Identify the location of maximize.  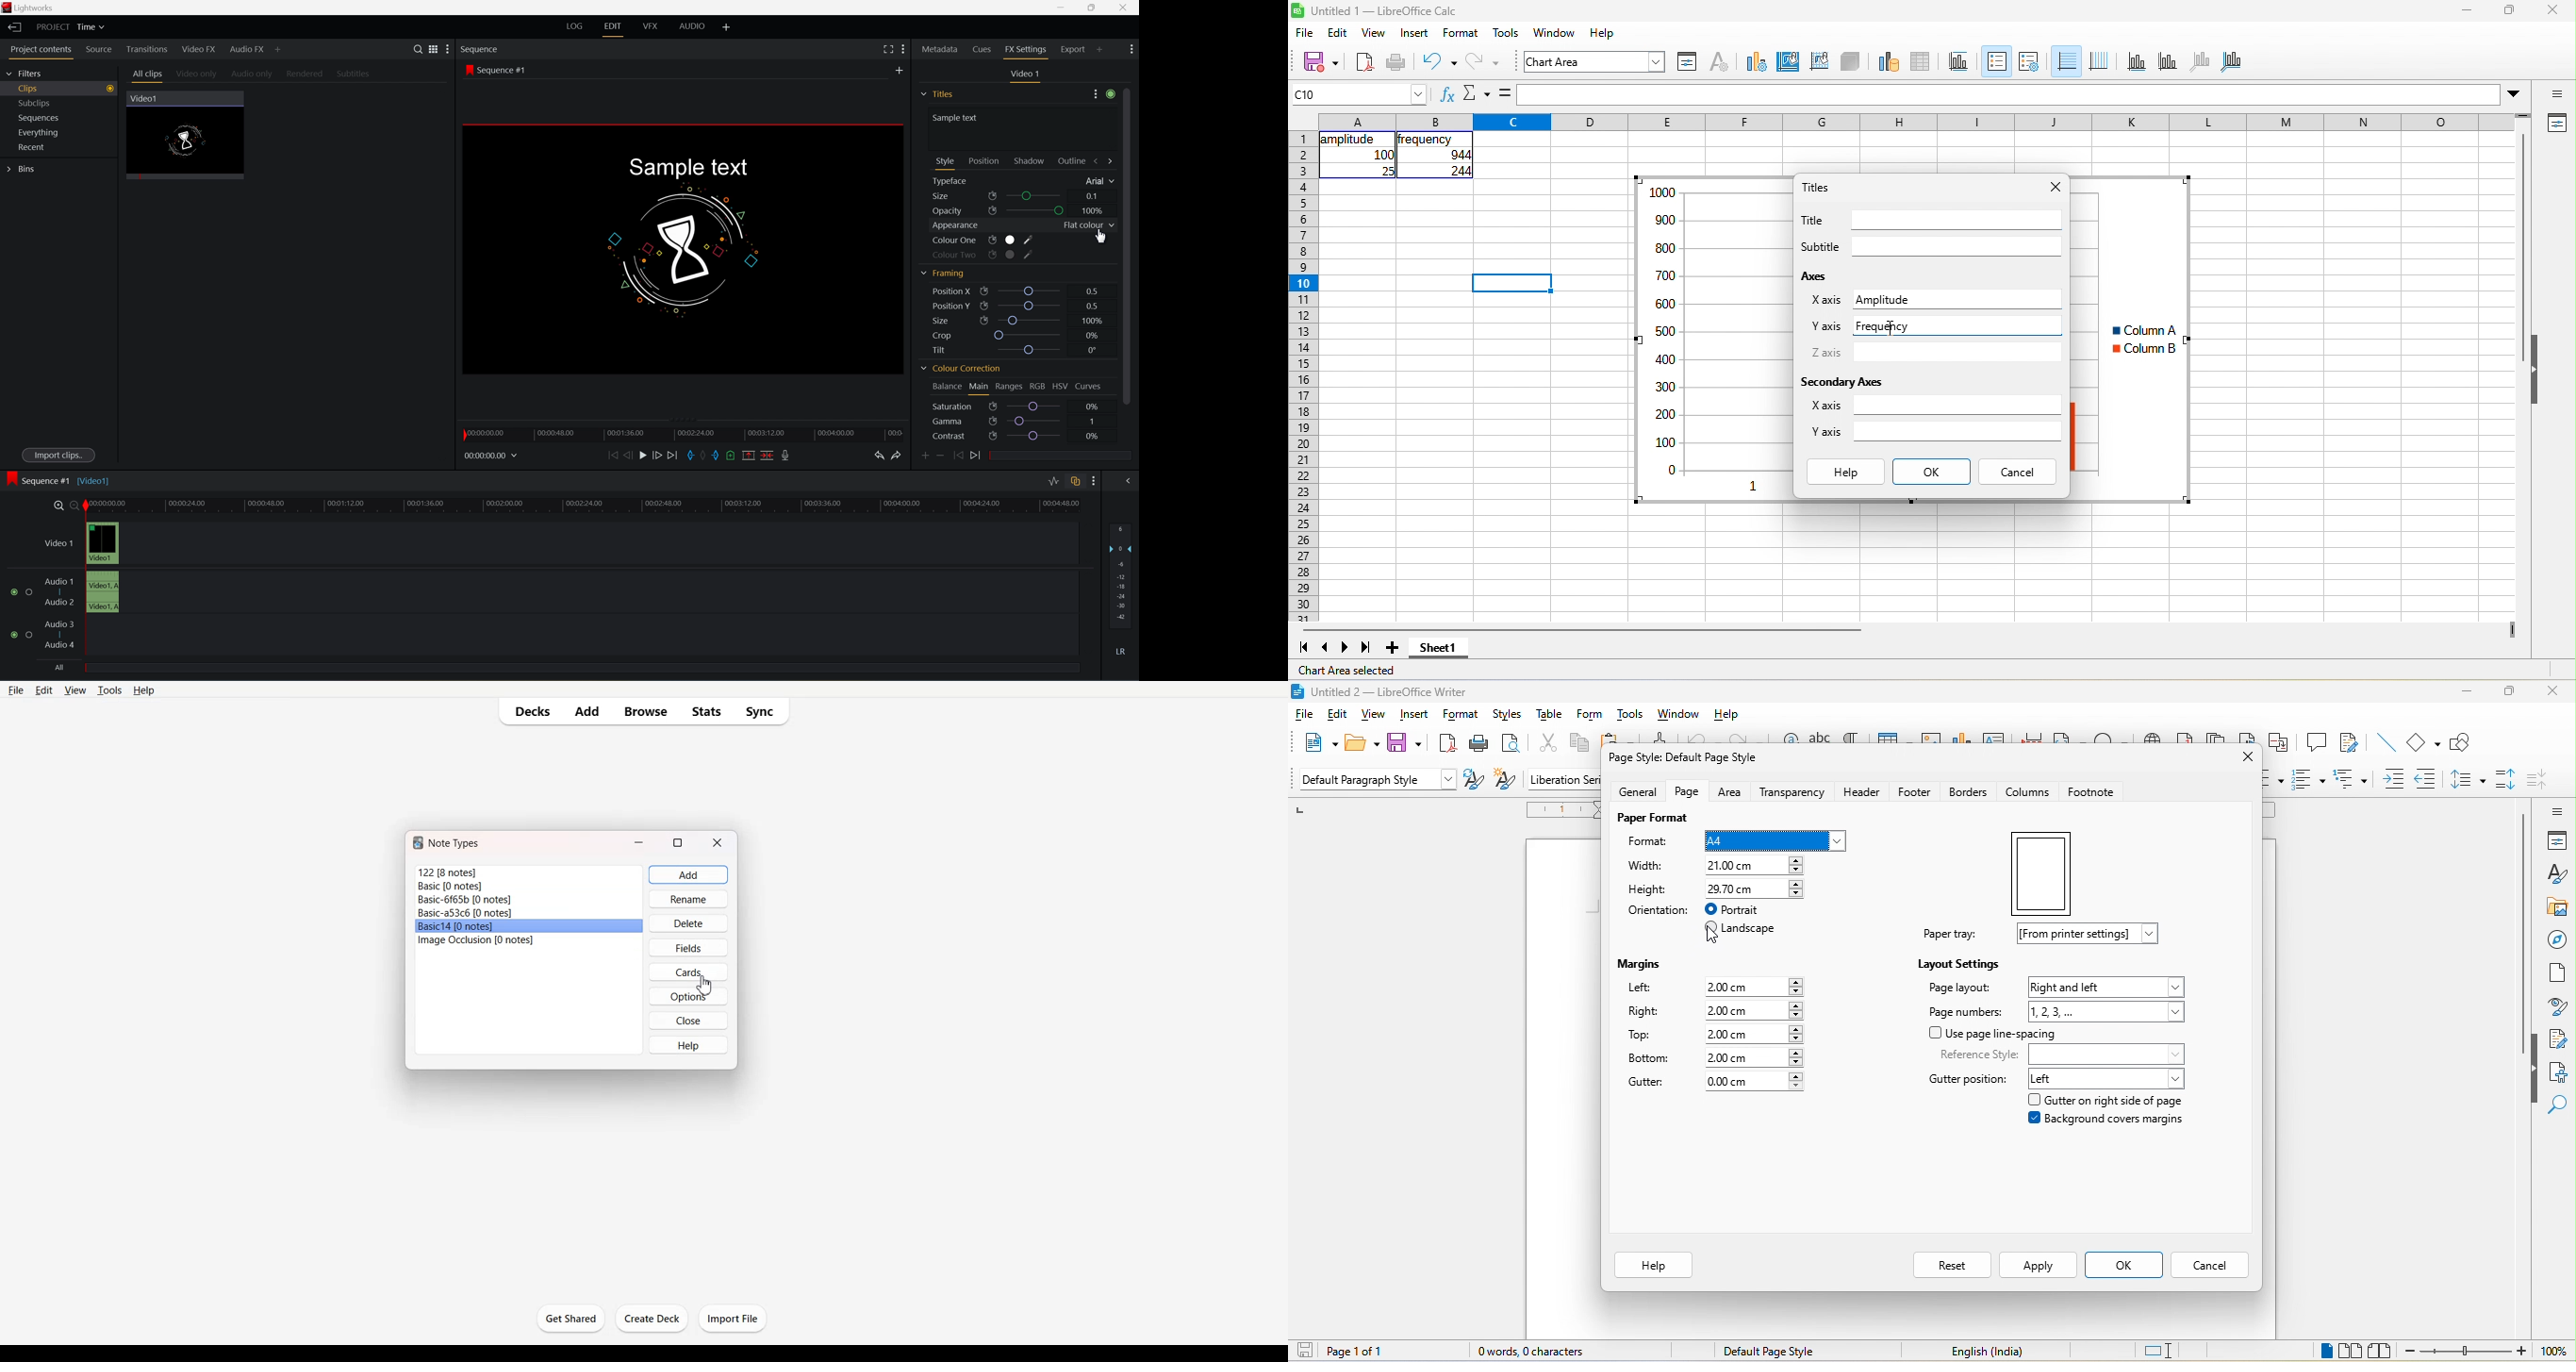
(2510, 691).